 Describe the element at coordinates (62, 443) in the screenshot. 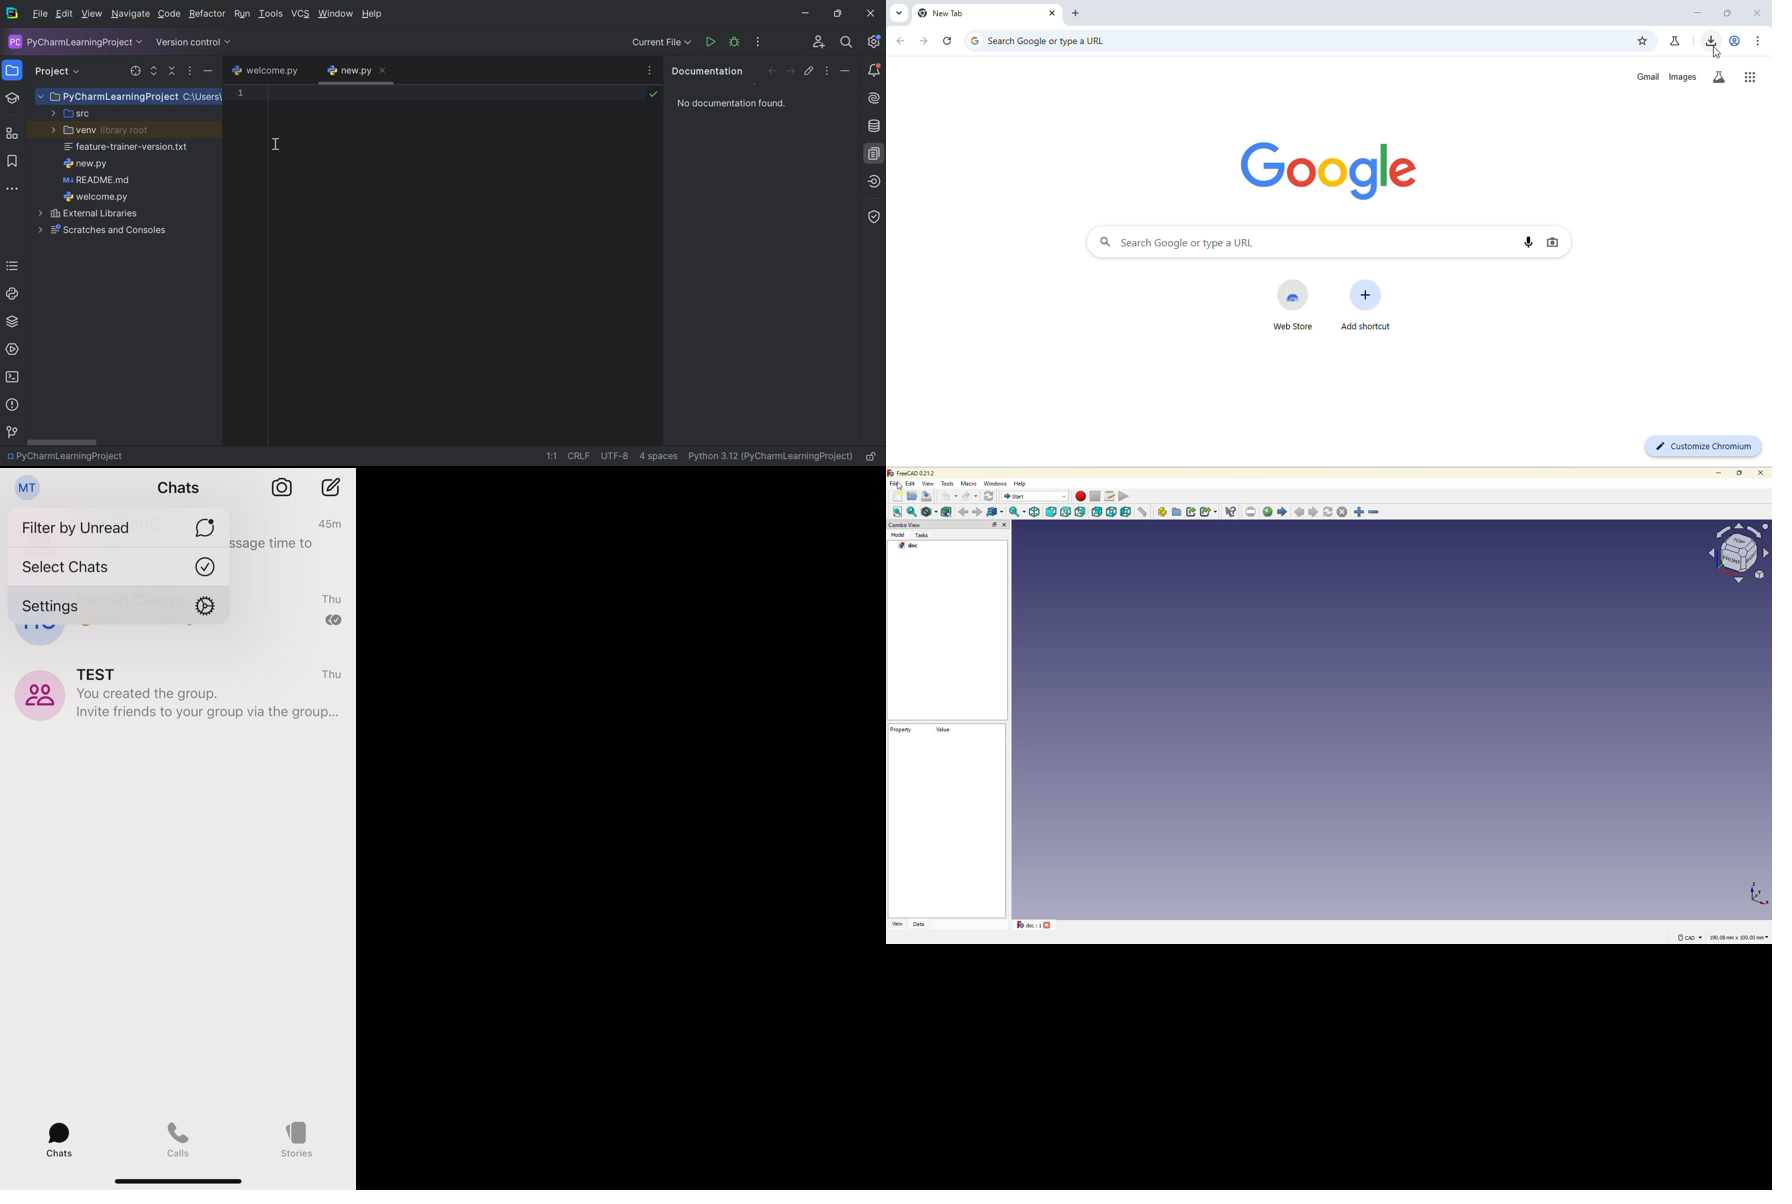

I see `Scroll bar` at that location.